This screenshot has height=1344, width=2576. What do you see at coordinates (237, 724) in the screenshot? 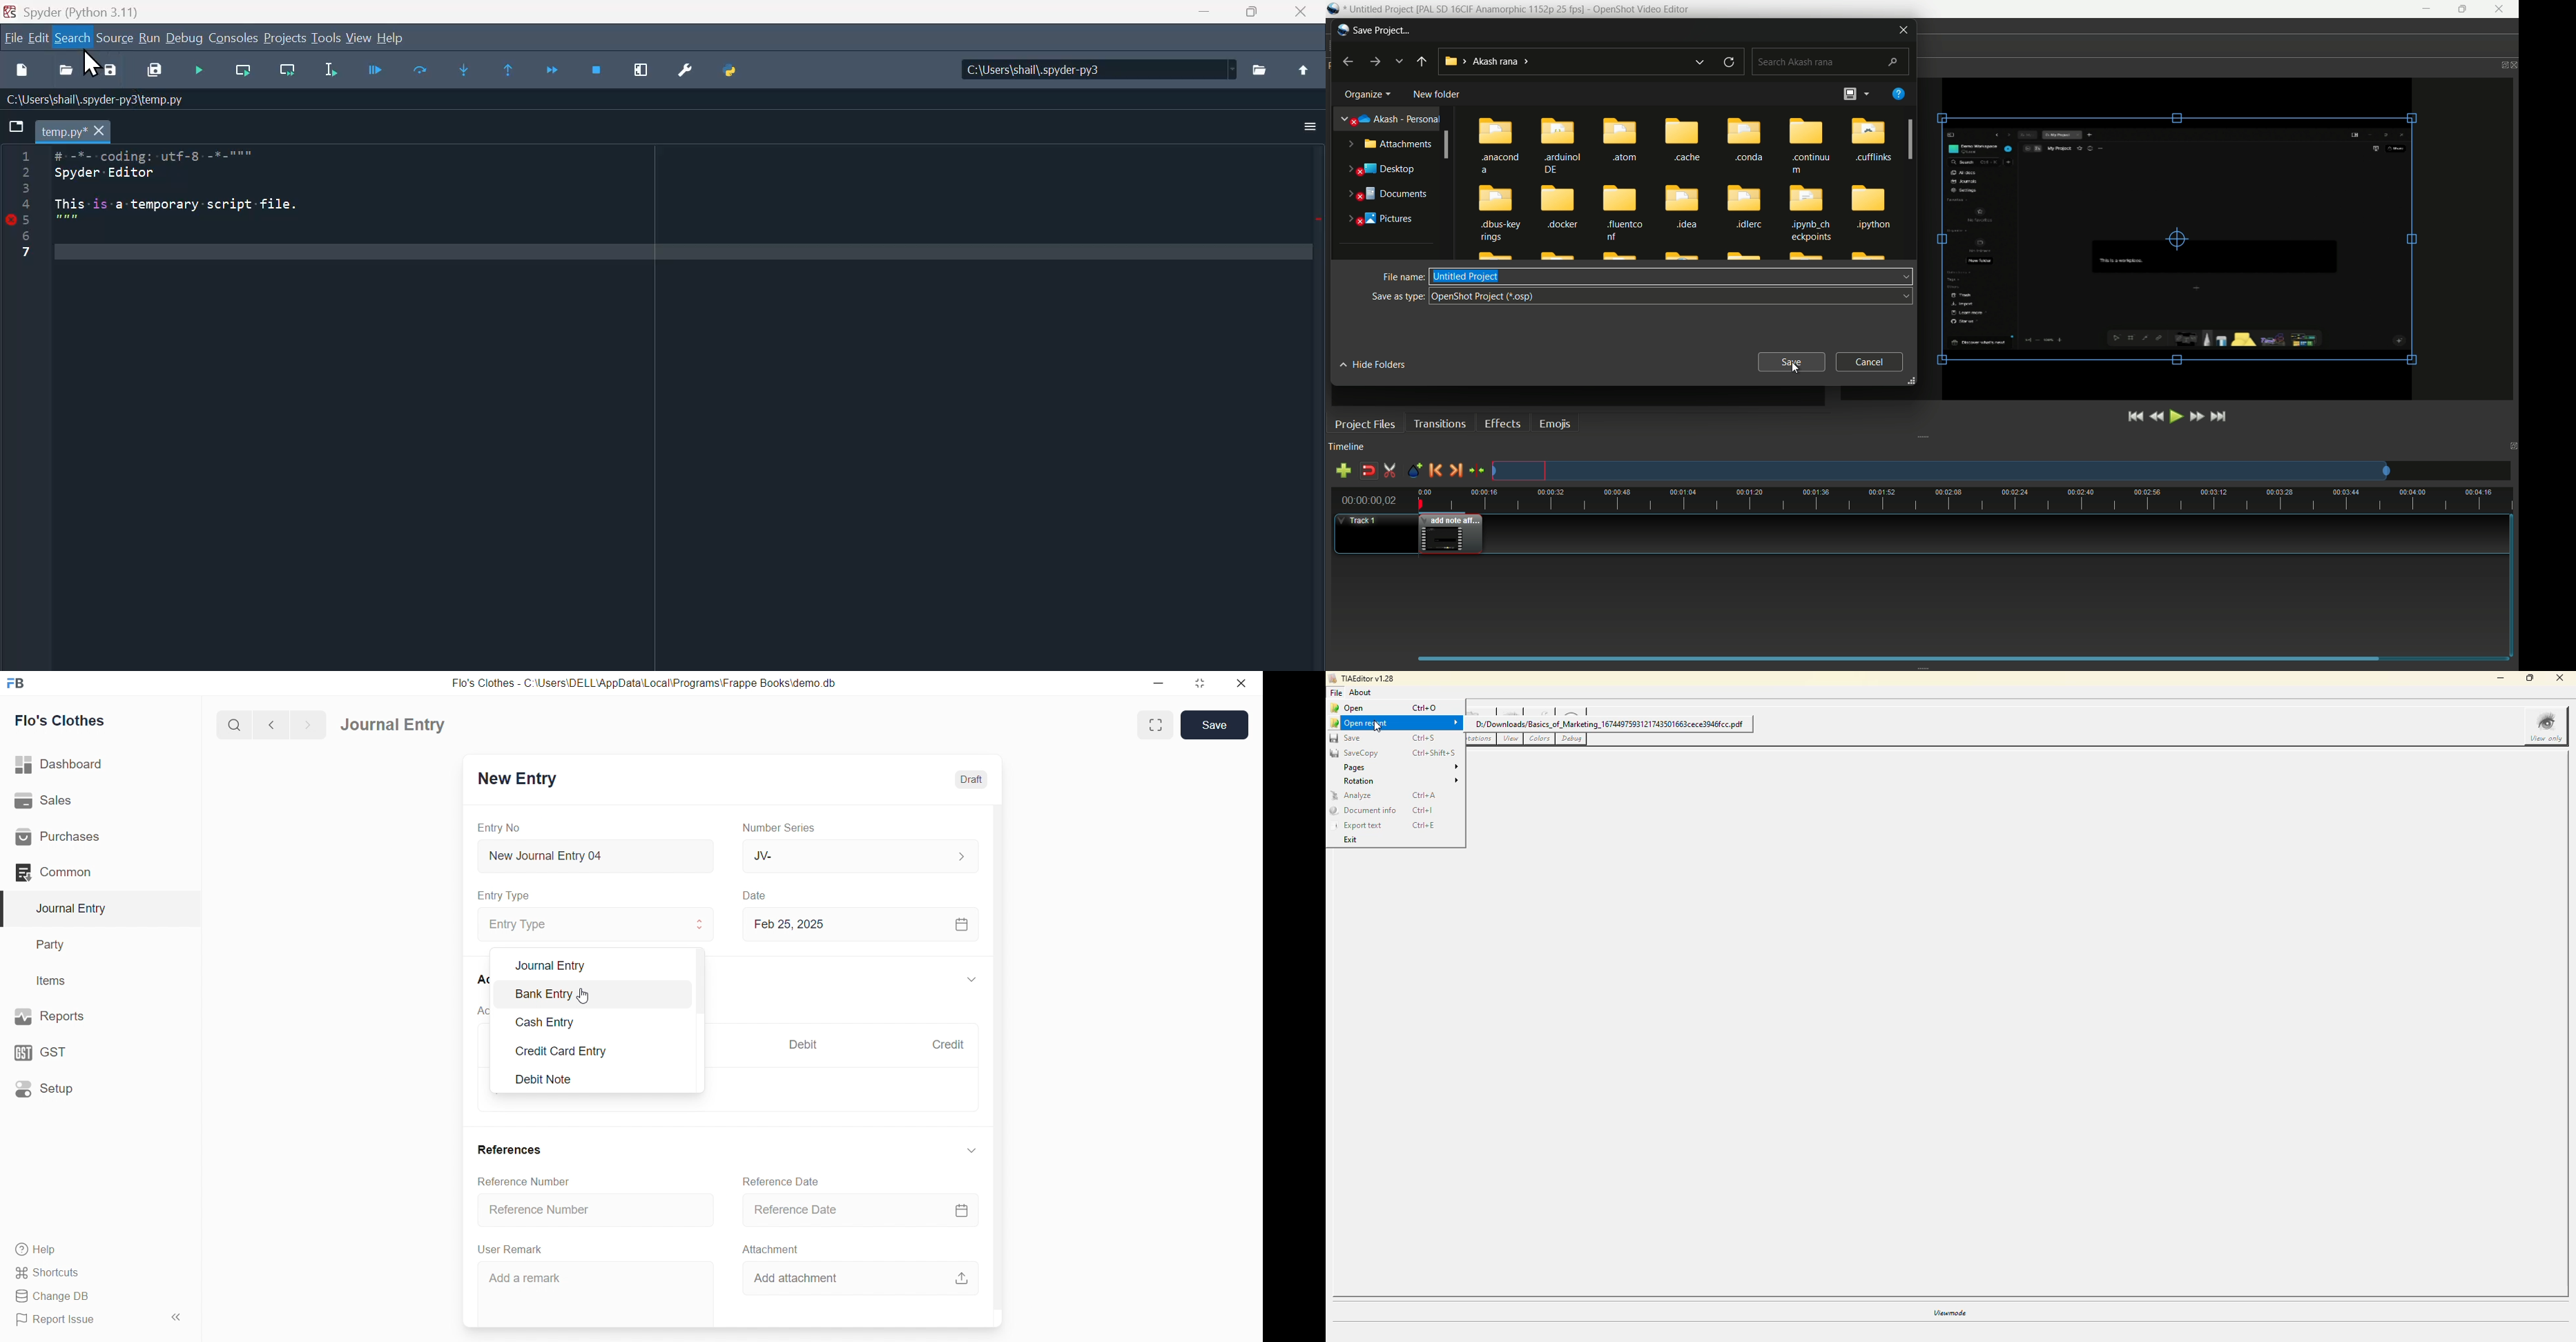
I see `search` at bounding box center [237, 724].